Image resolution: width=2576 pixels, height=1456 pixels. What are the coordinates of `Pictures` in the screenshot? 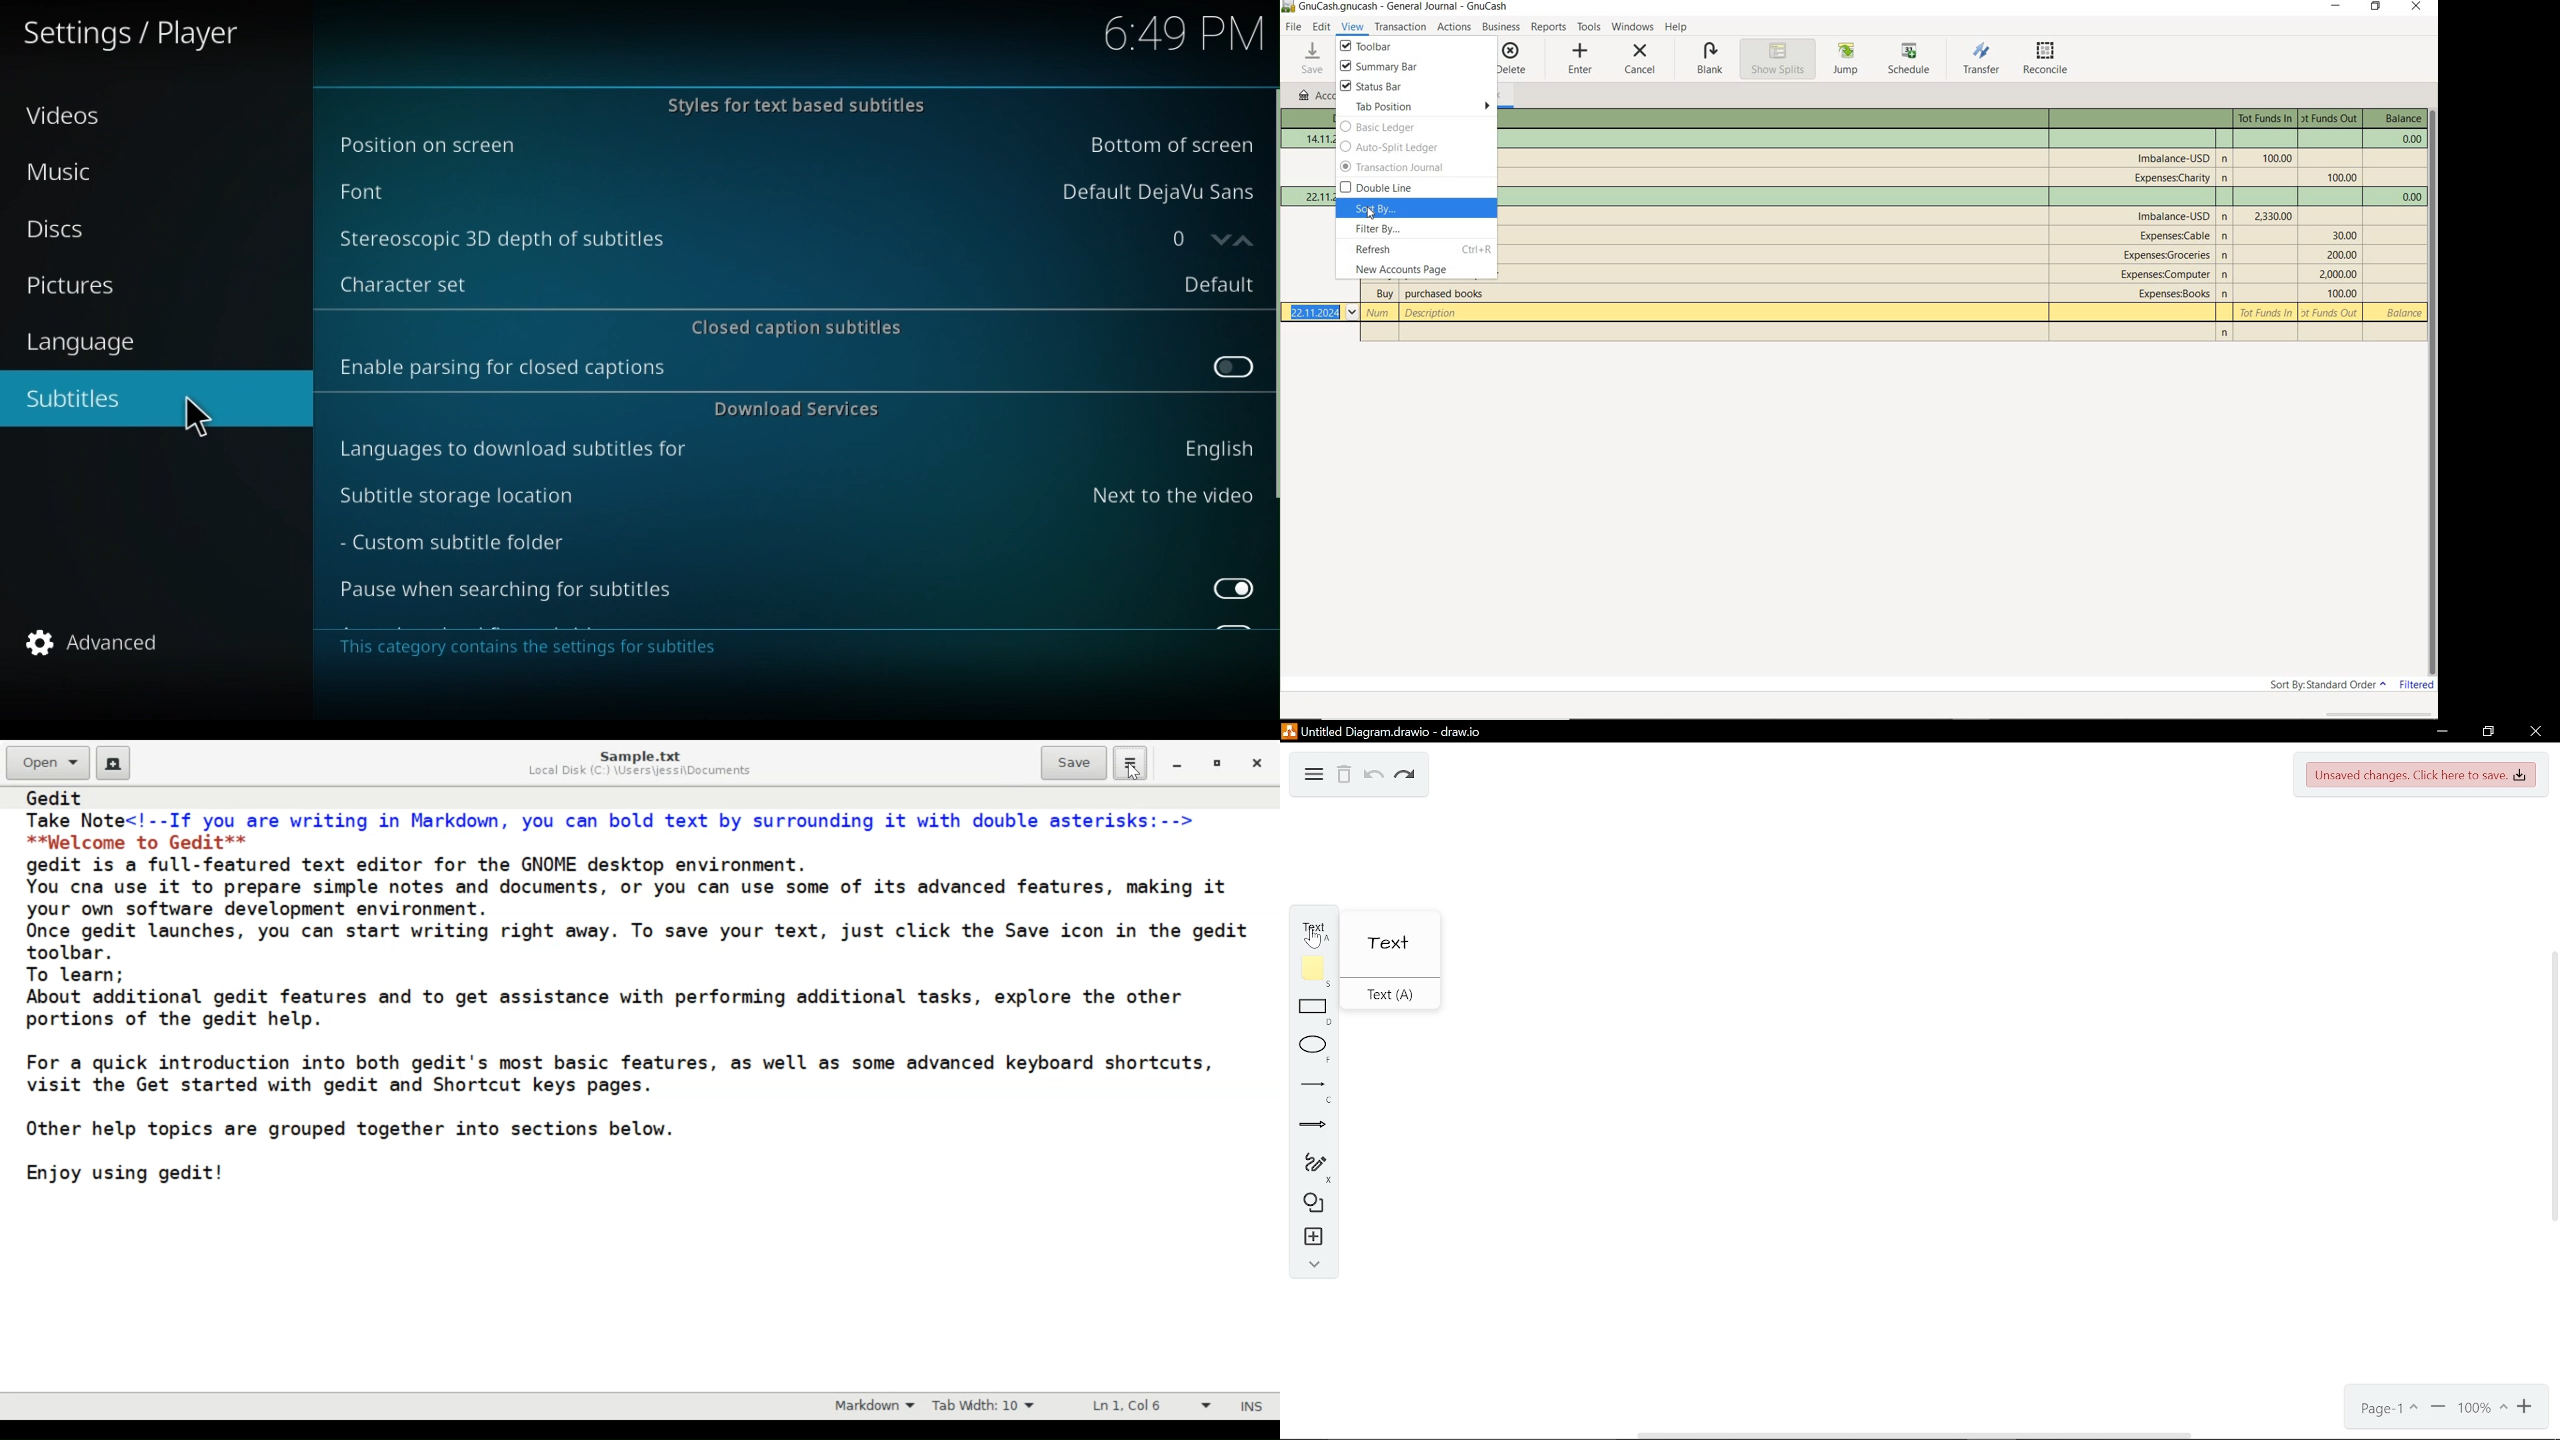 It's located at (87, 286).